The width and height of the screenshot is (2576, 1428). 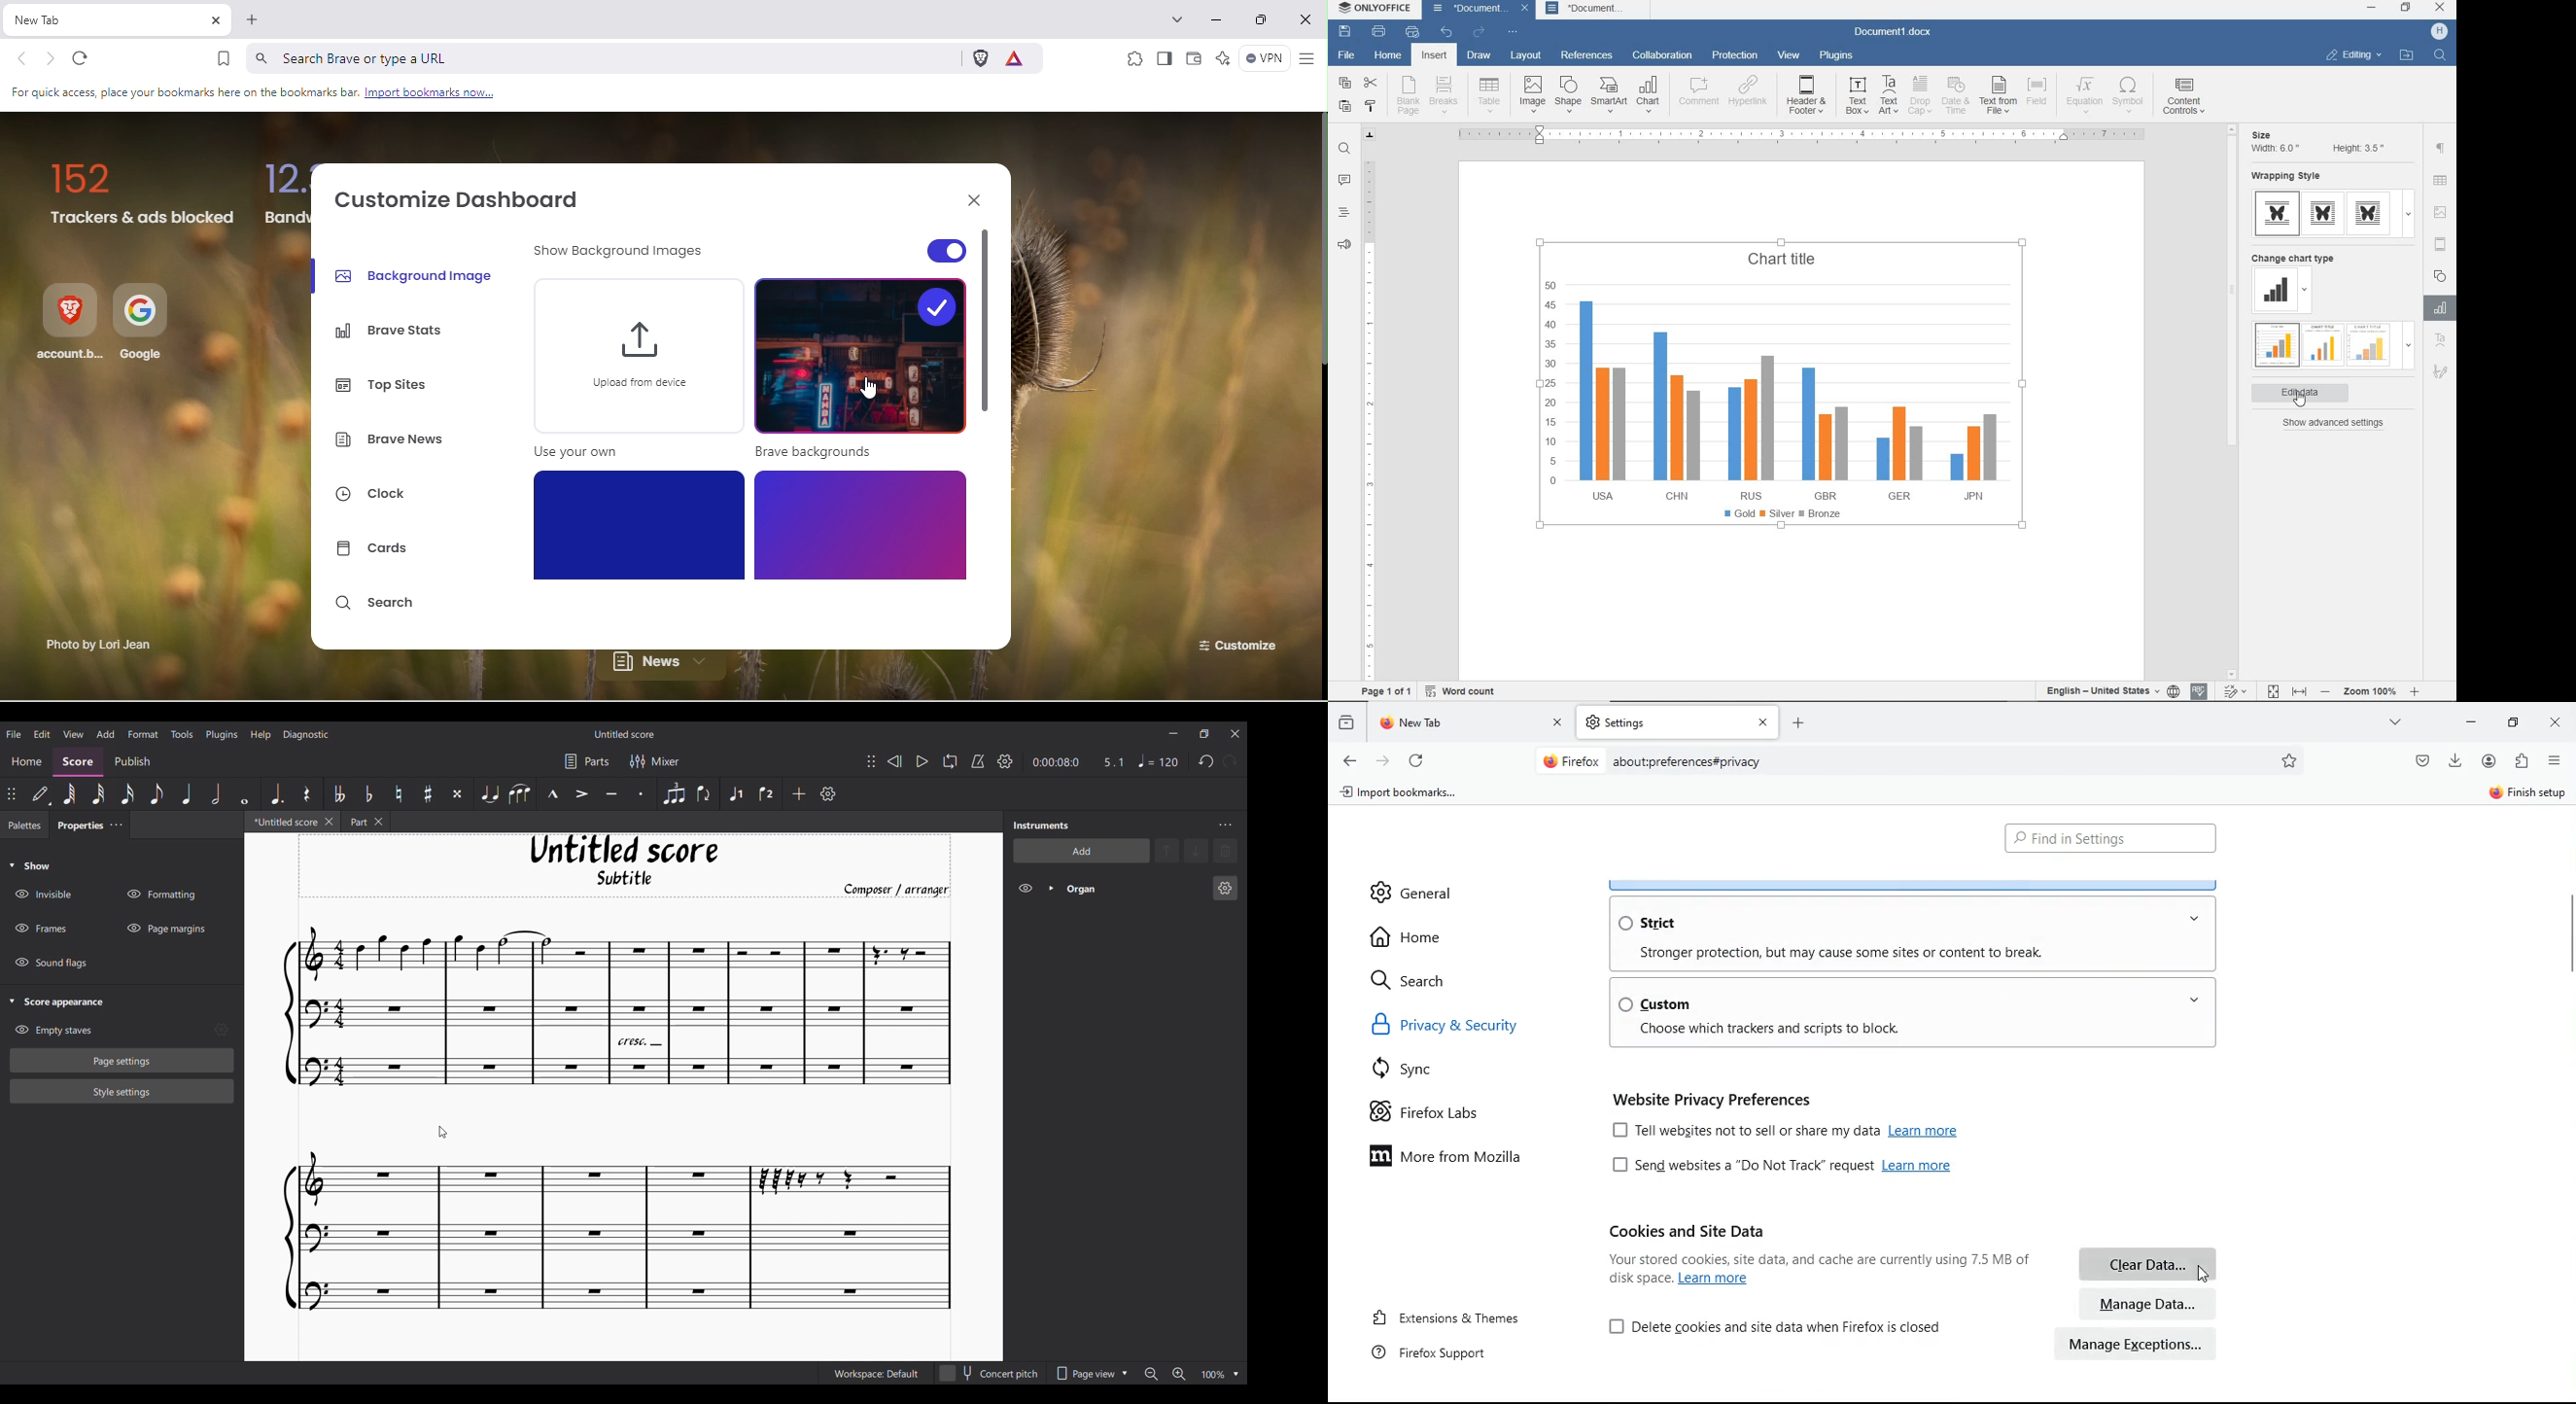 I want to click on home, so click(x=1388, y=57).